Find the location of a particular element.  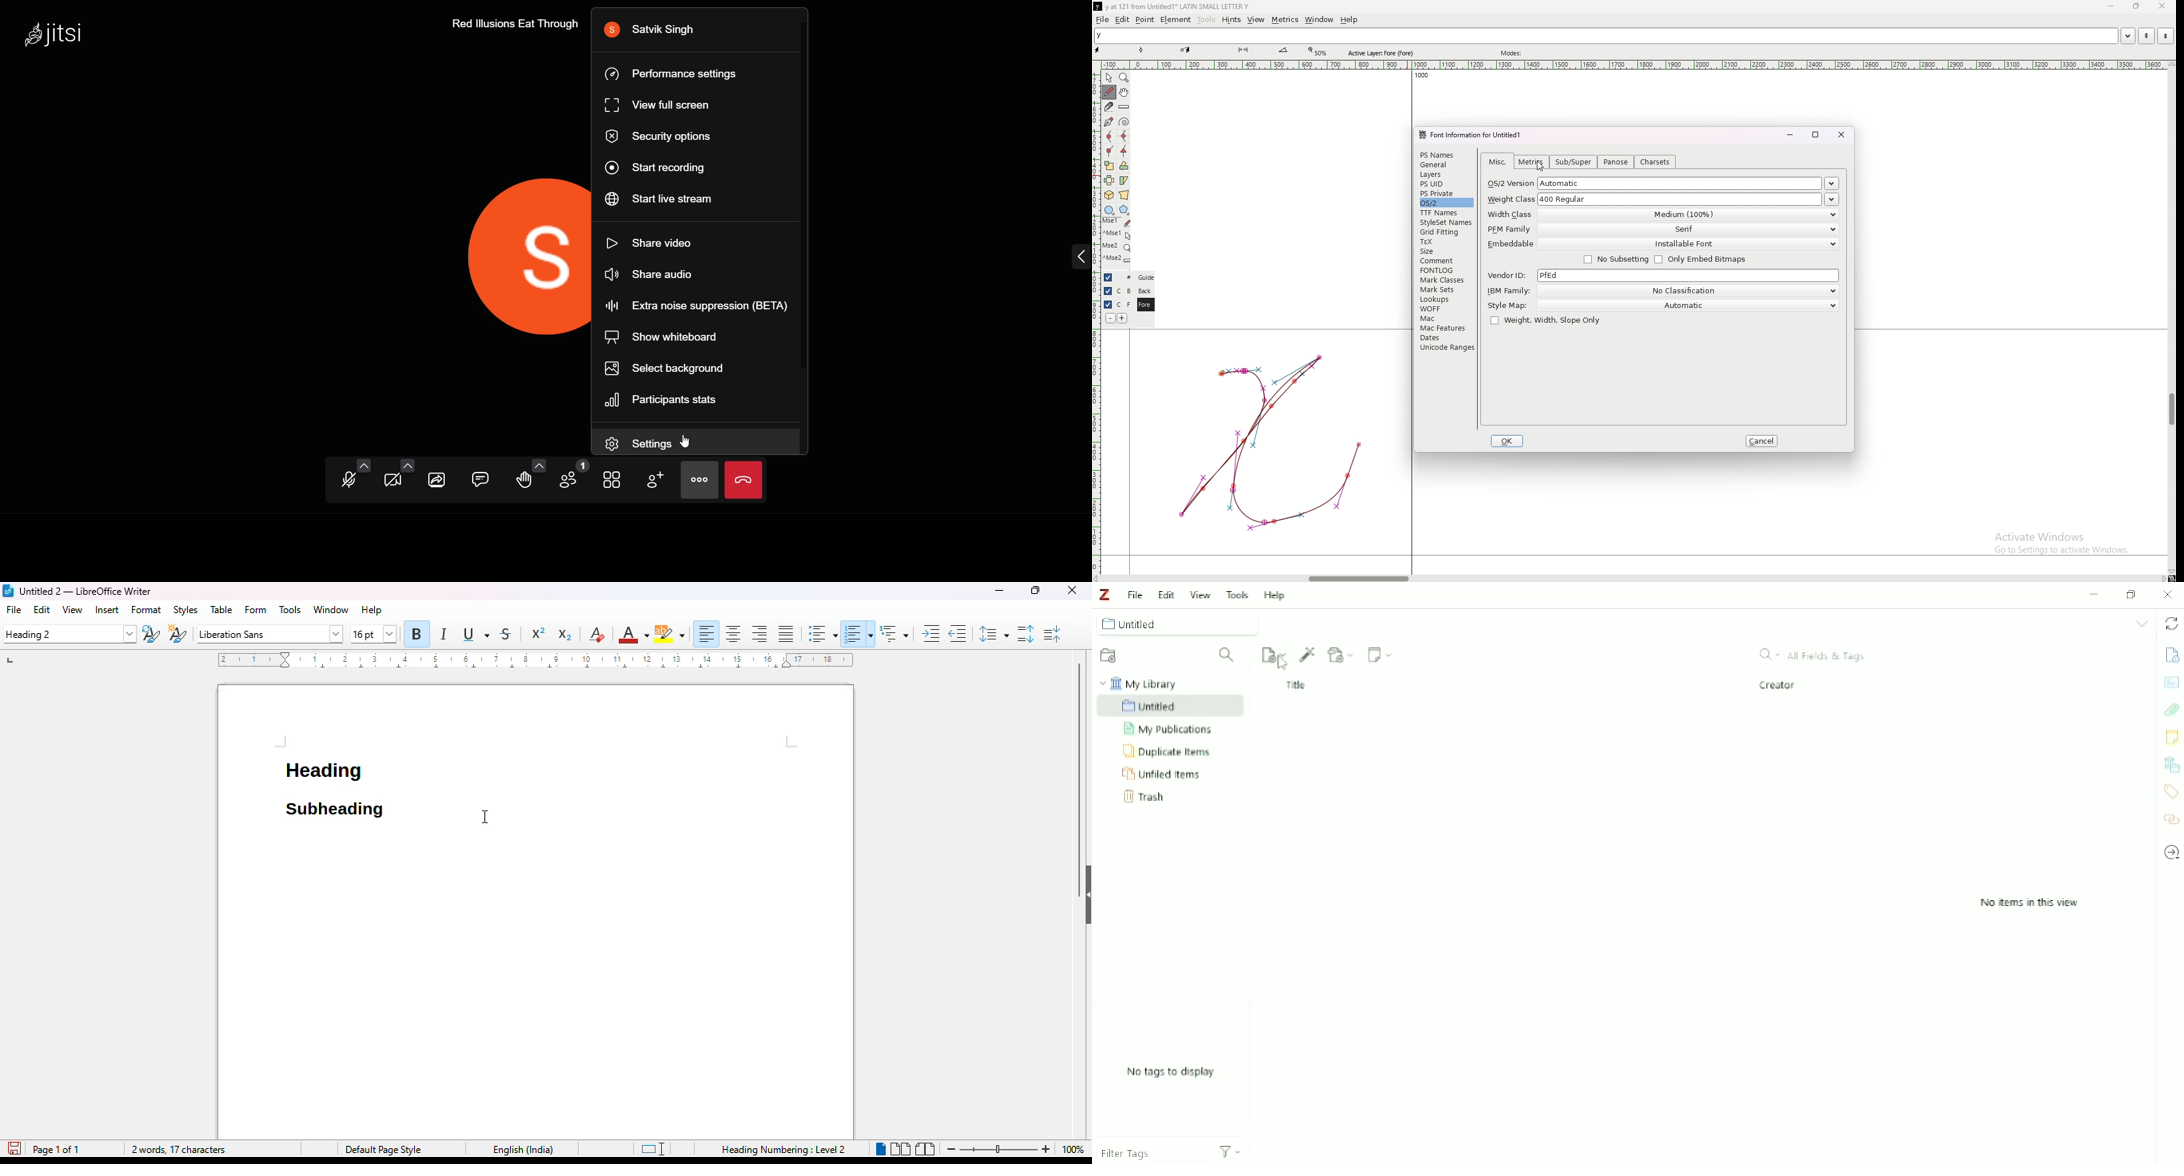

New Item is located at coordinates (1274, 654).